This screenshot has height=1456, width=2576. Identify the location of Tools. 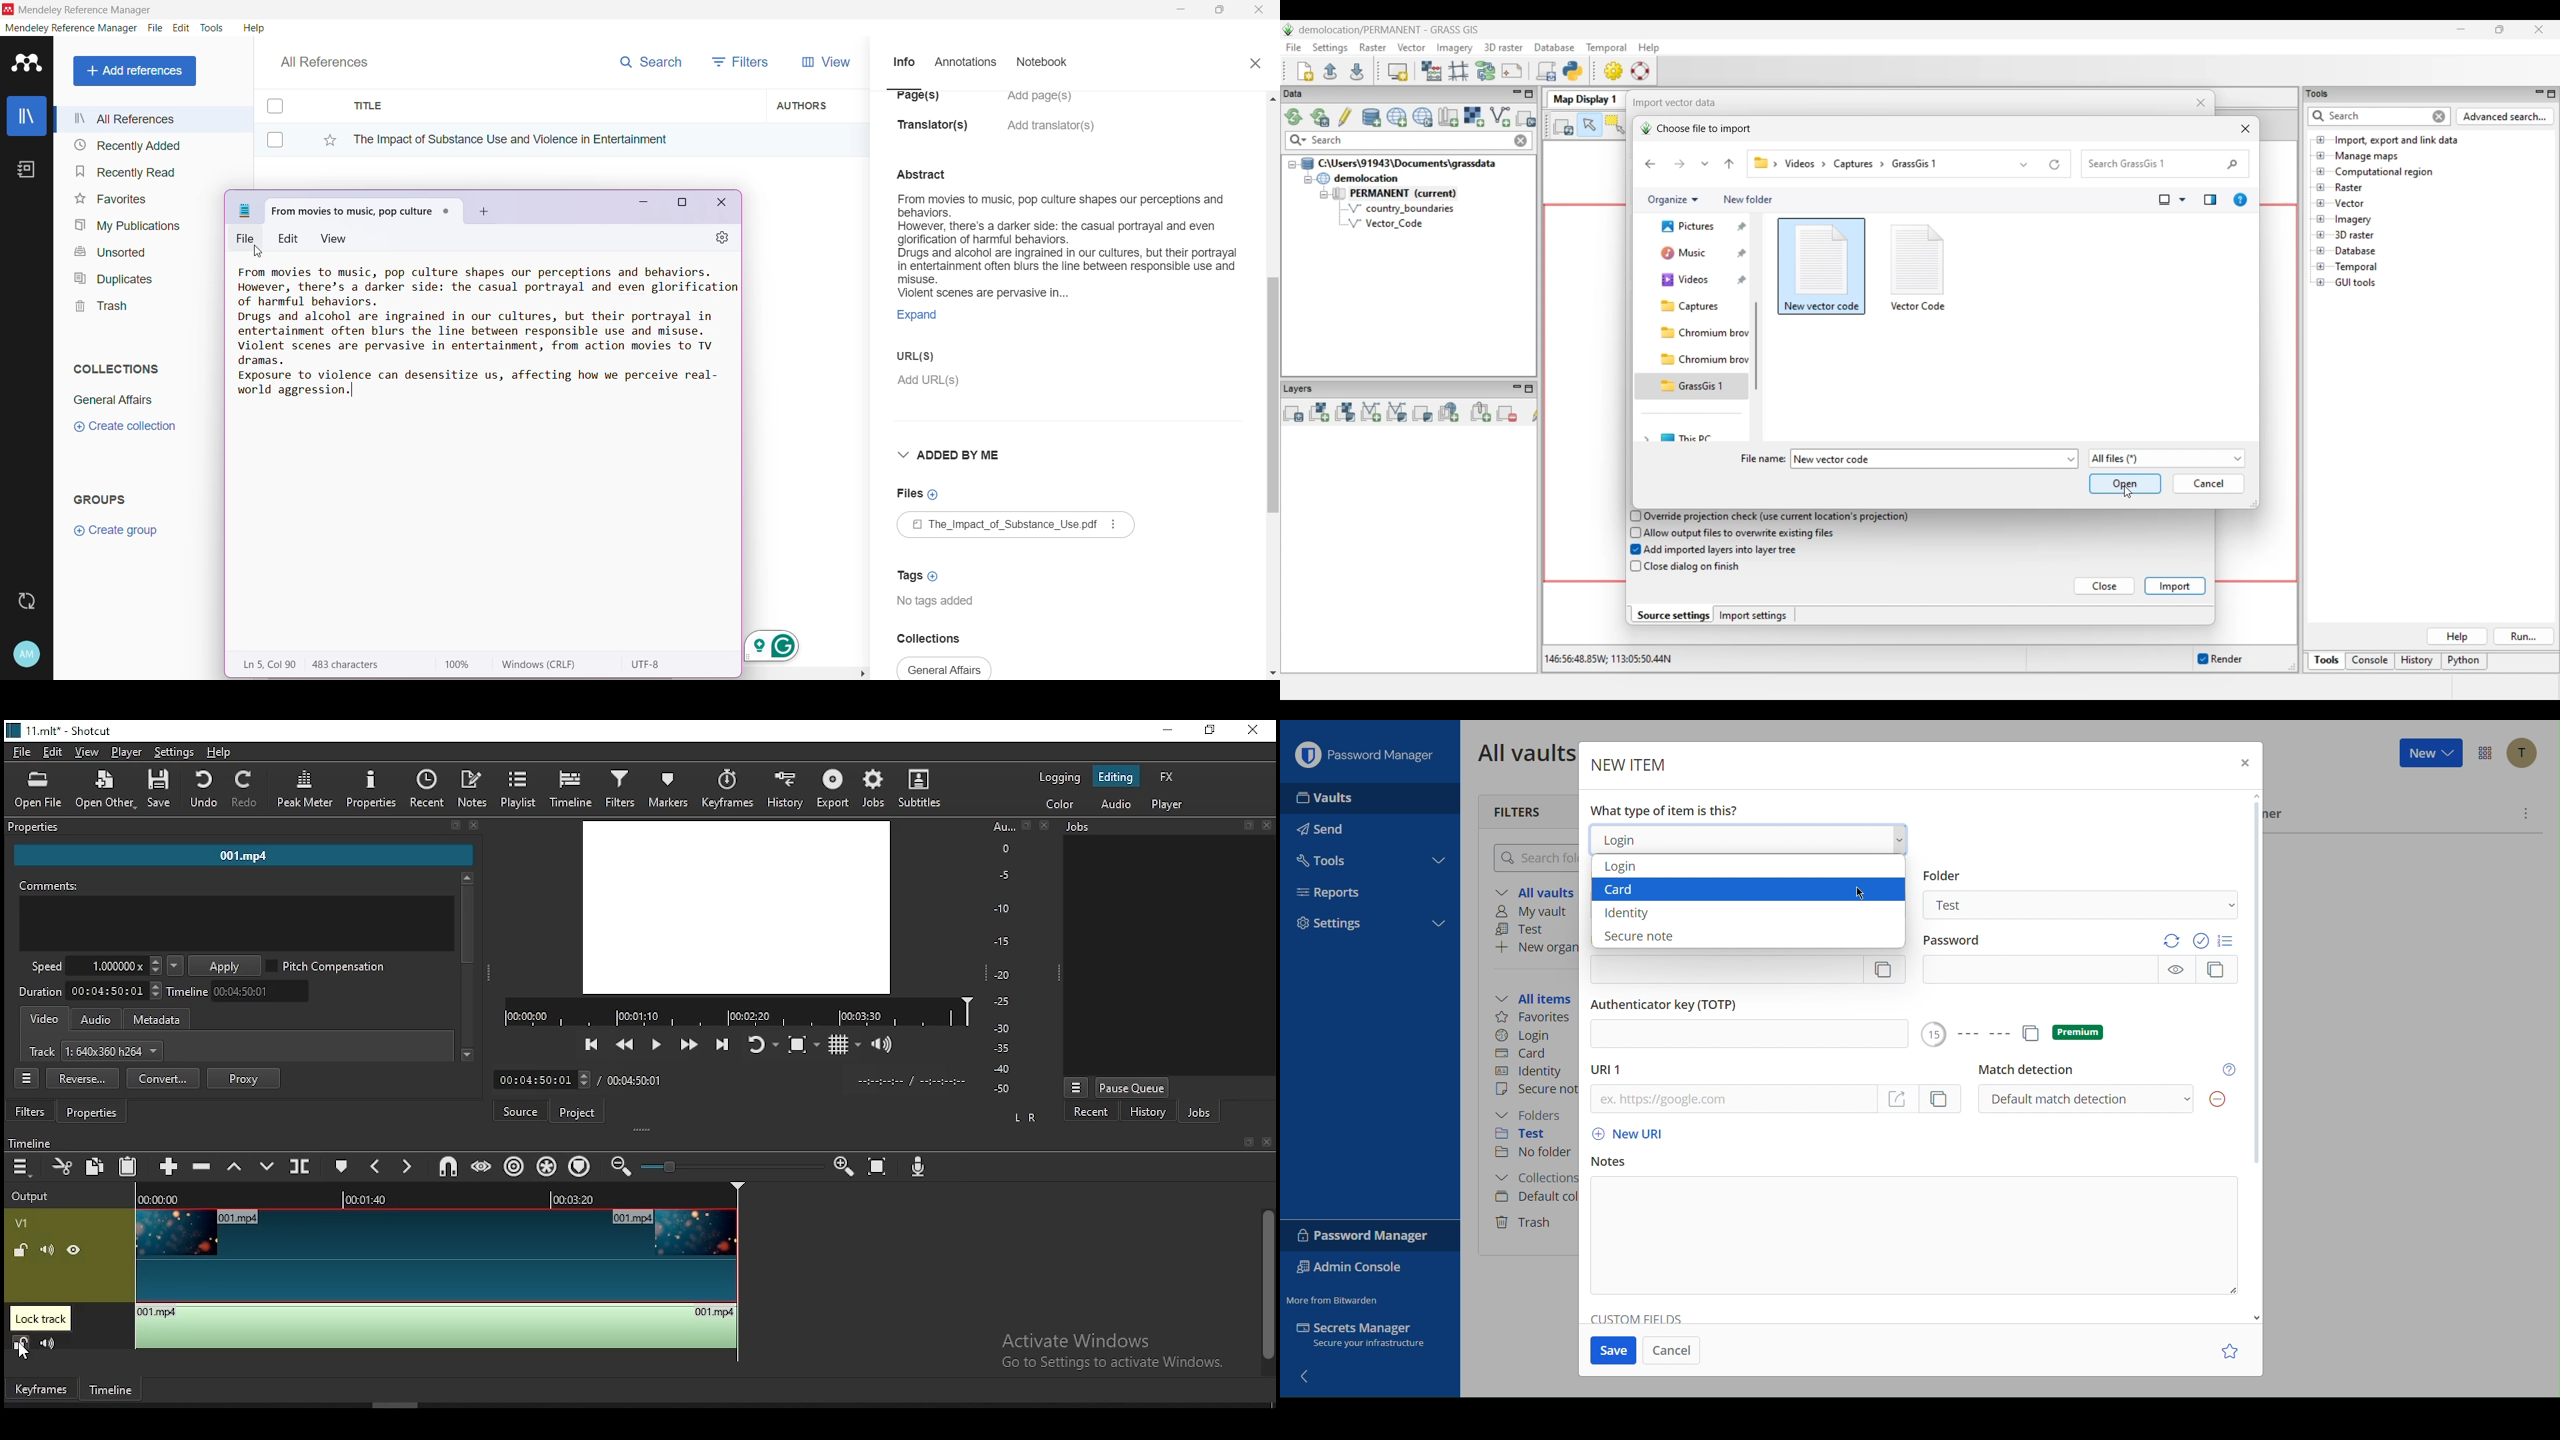
(213, 28).